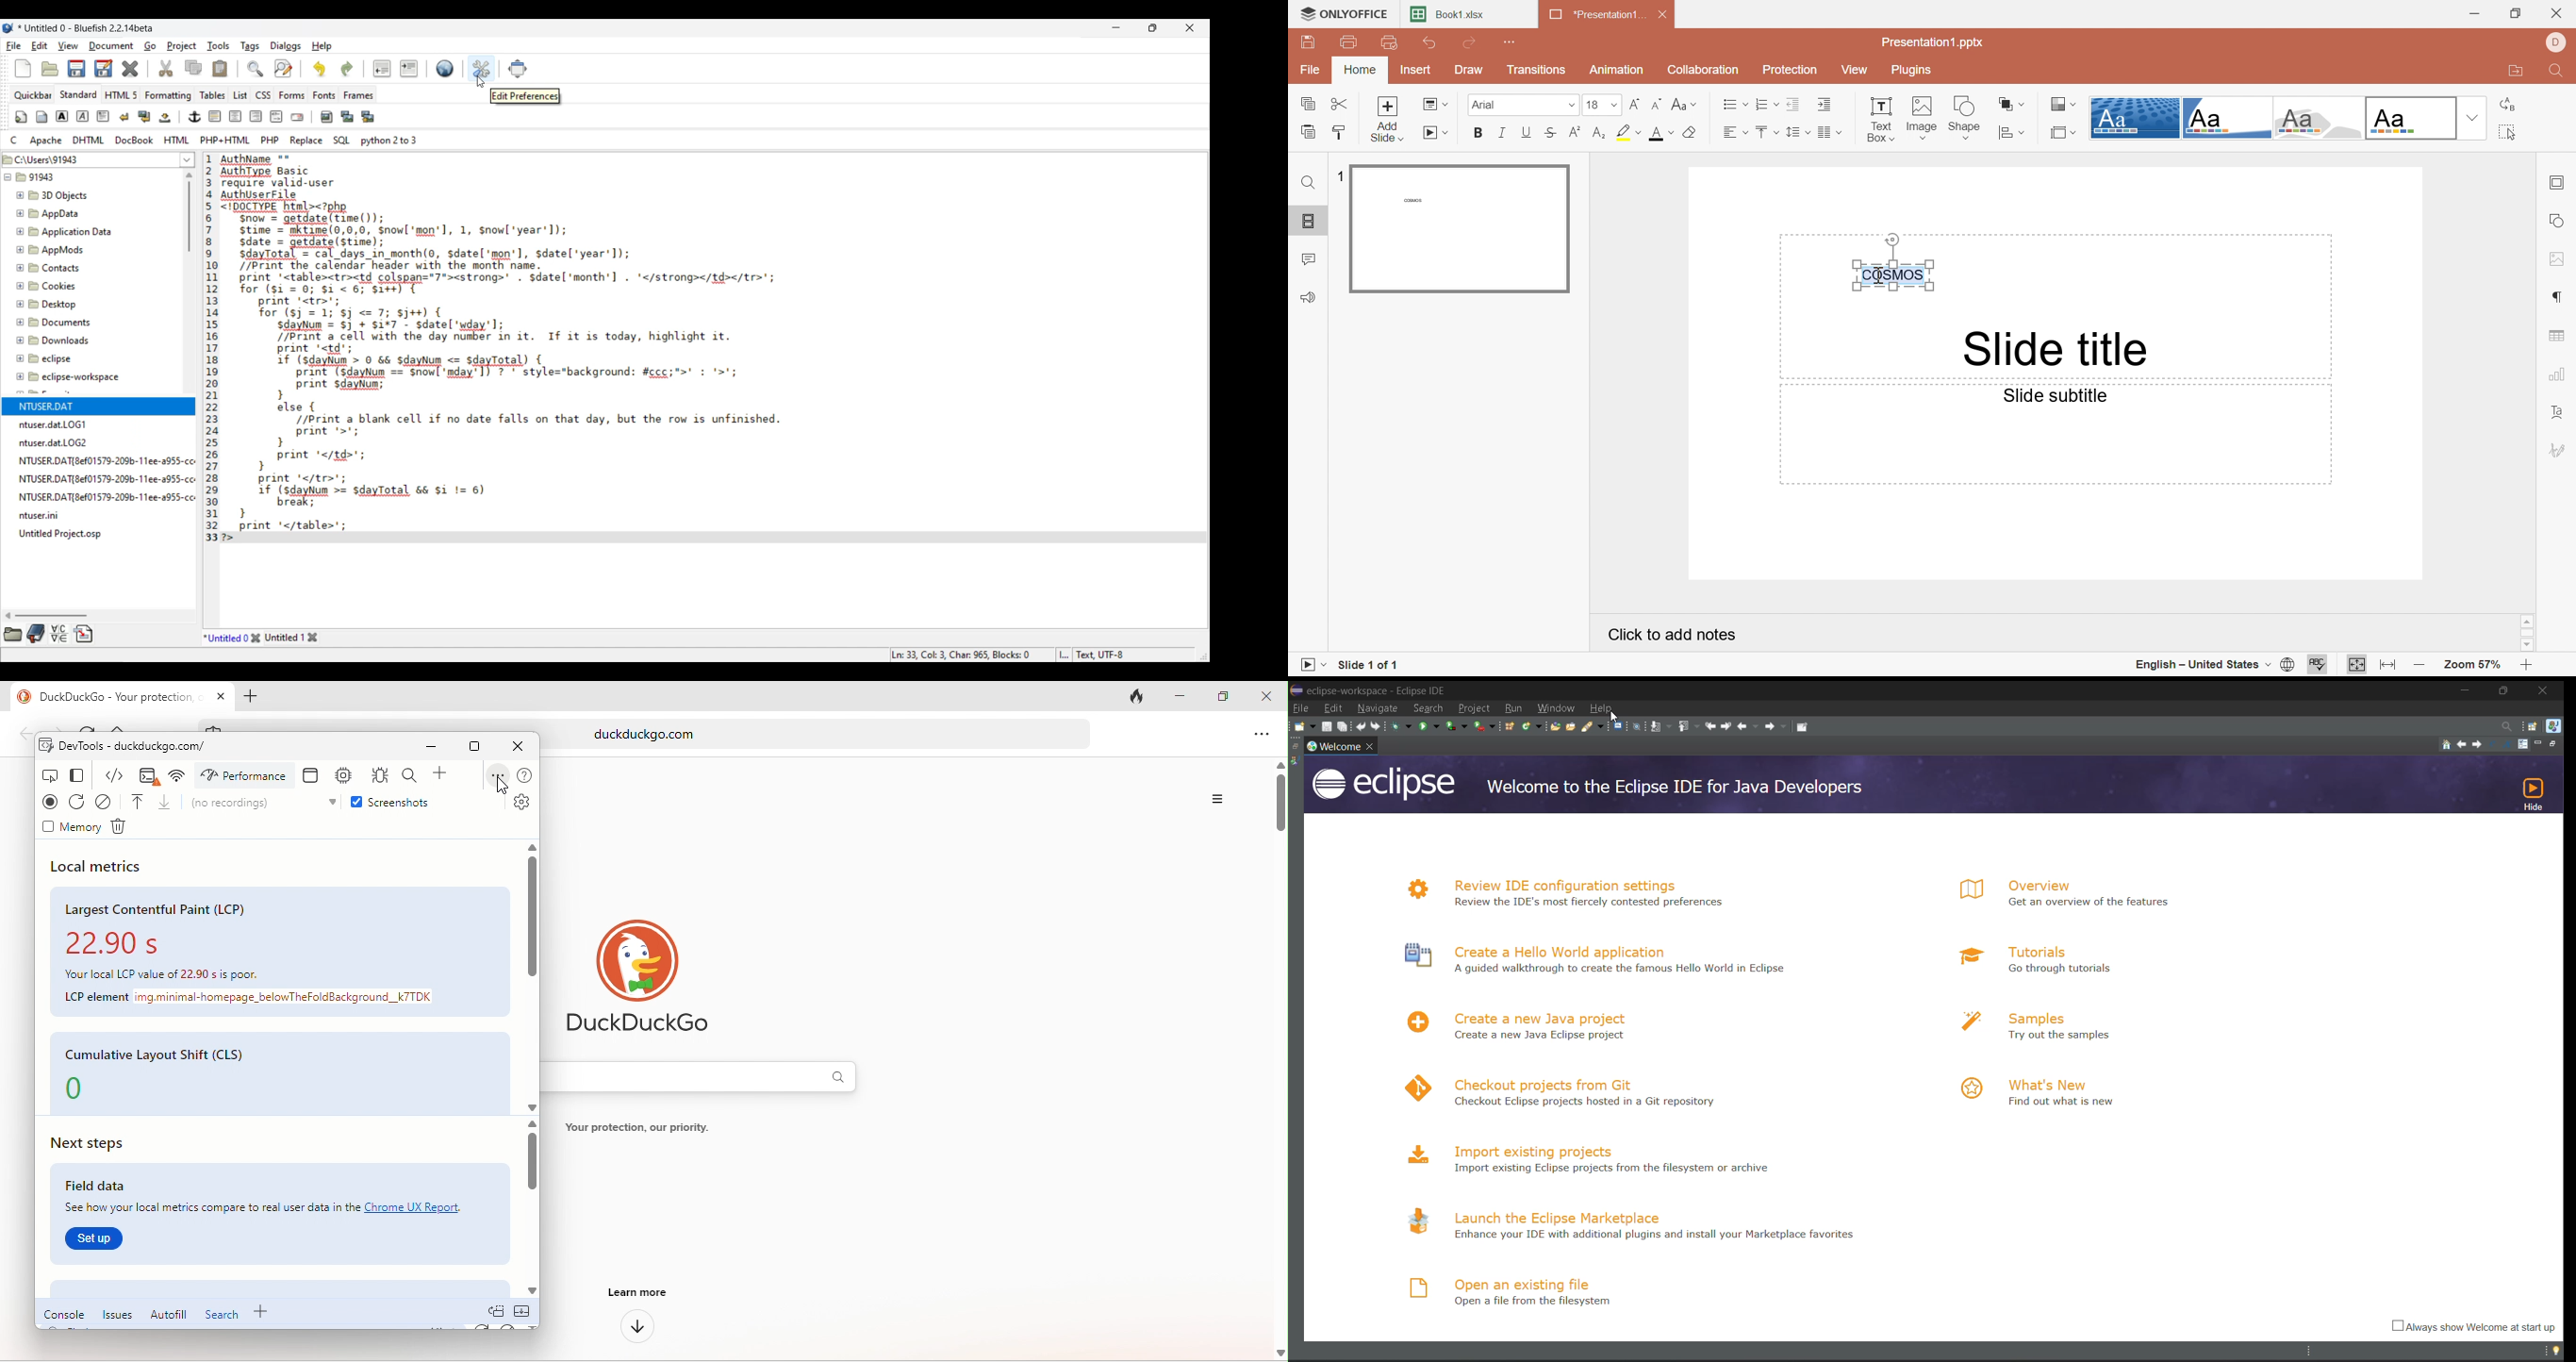 The width and height of the screenshot is (2576, 1372). Describe the element at coordinates (2555, 726) in the screenshot. I see `java` at that location.